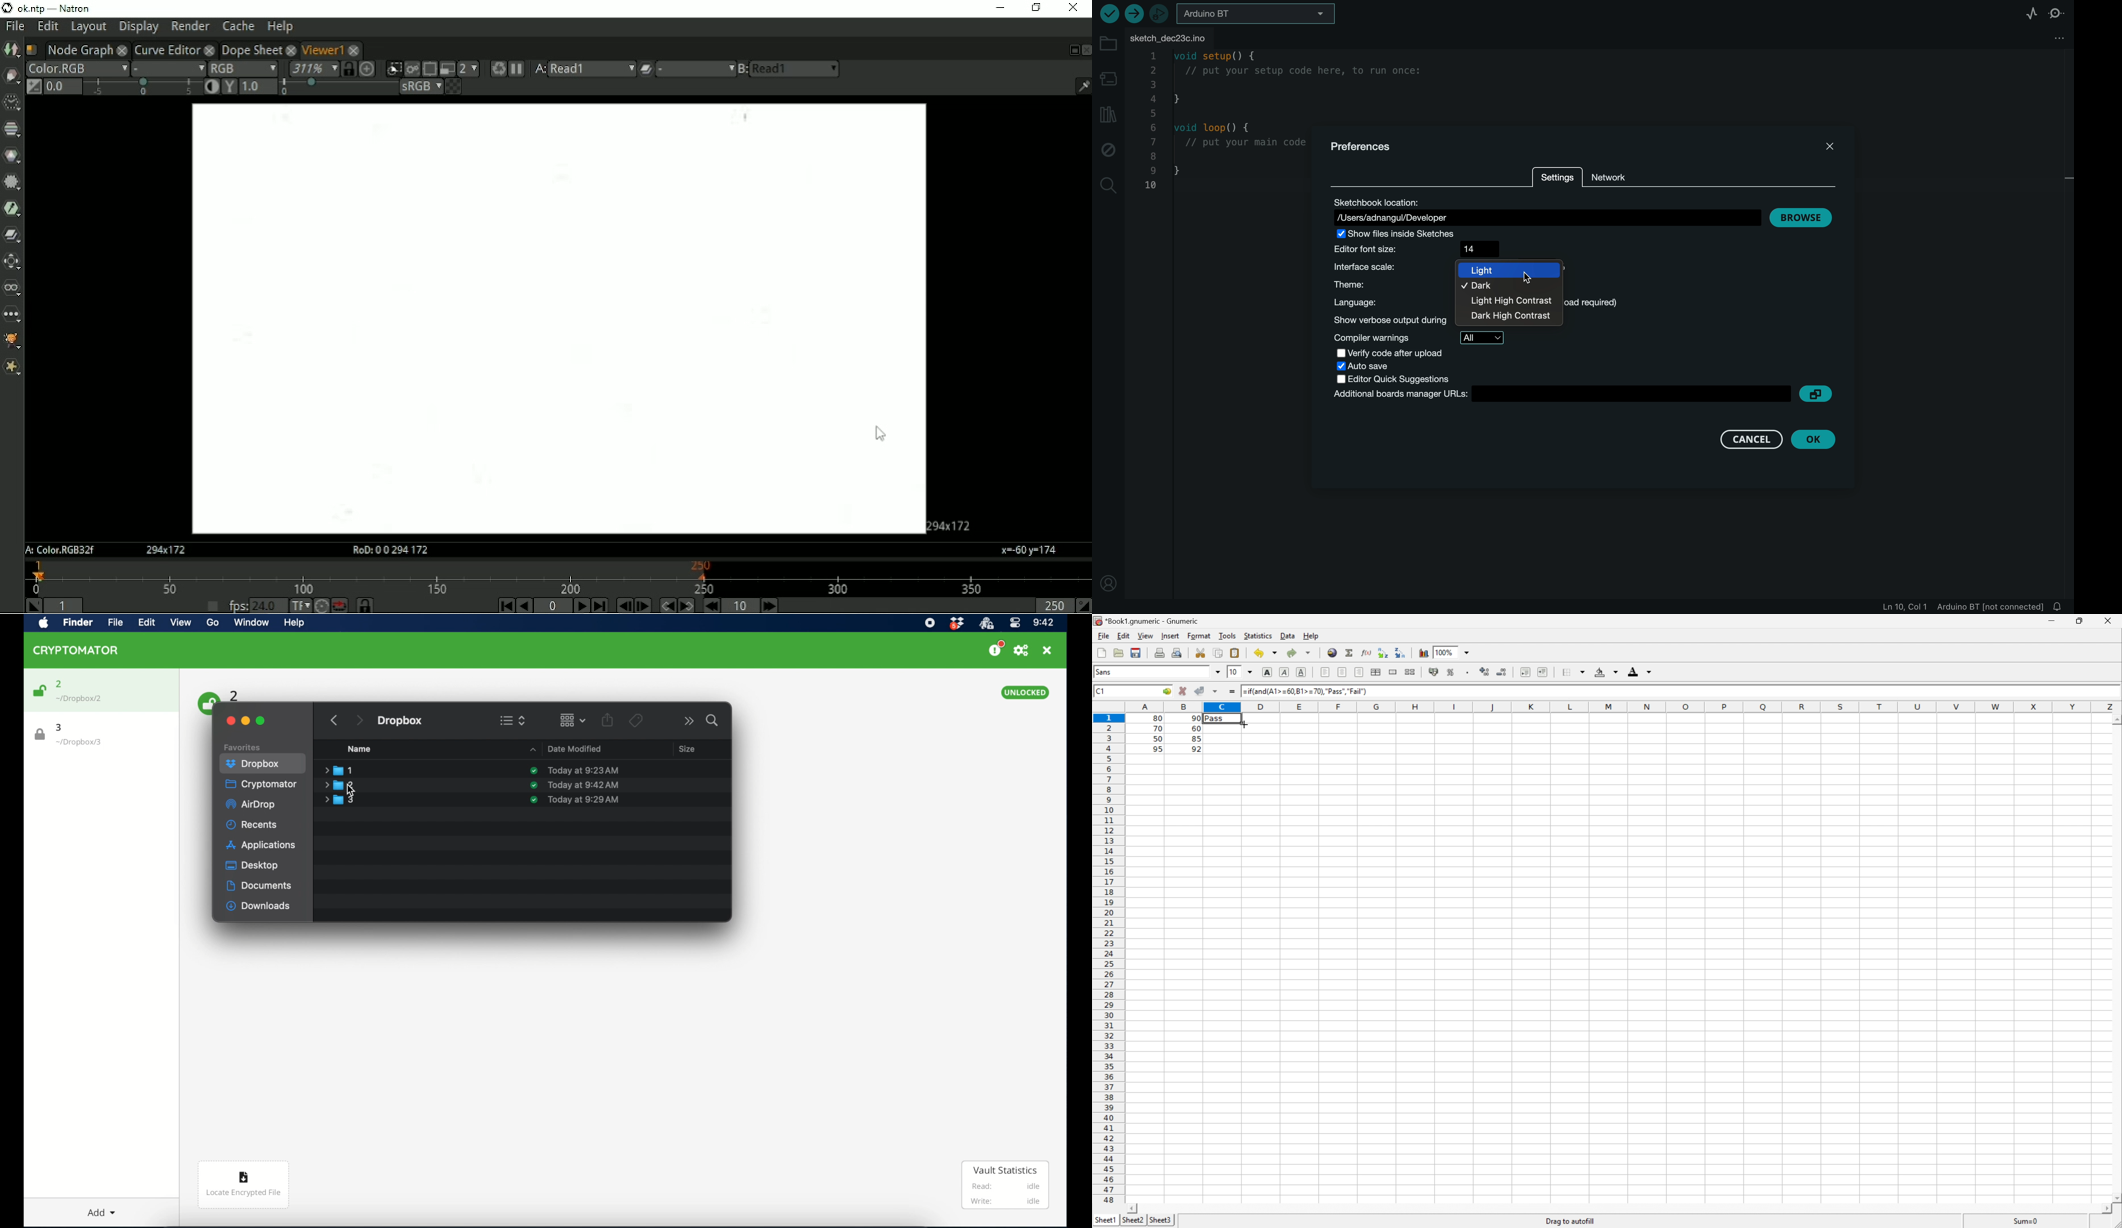 The height and width of the screenshot is (1232, 2128). Describe the element at coordinates (1390, 303) in the screenshot. I see `language` at that location.